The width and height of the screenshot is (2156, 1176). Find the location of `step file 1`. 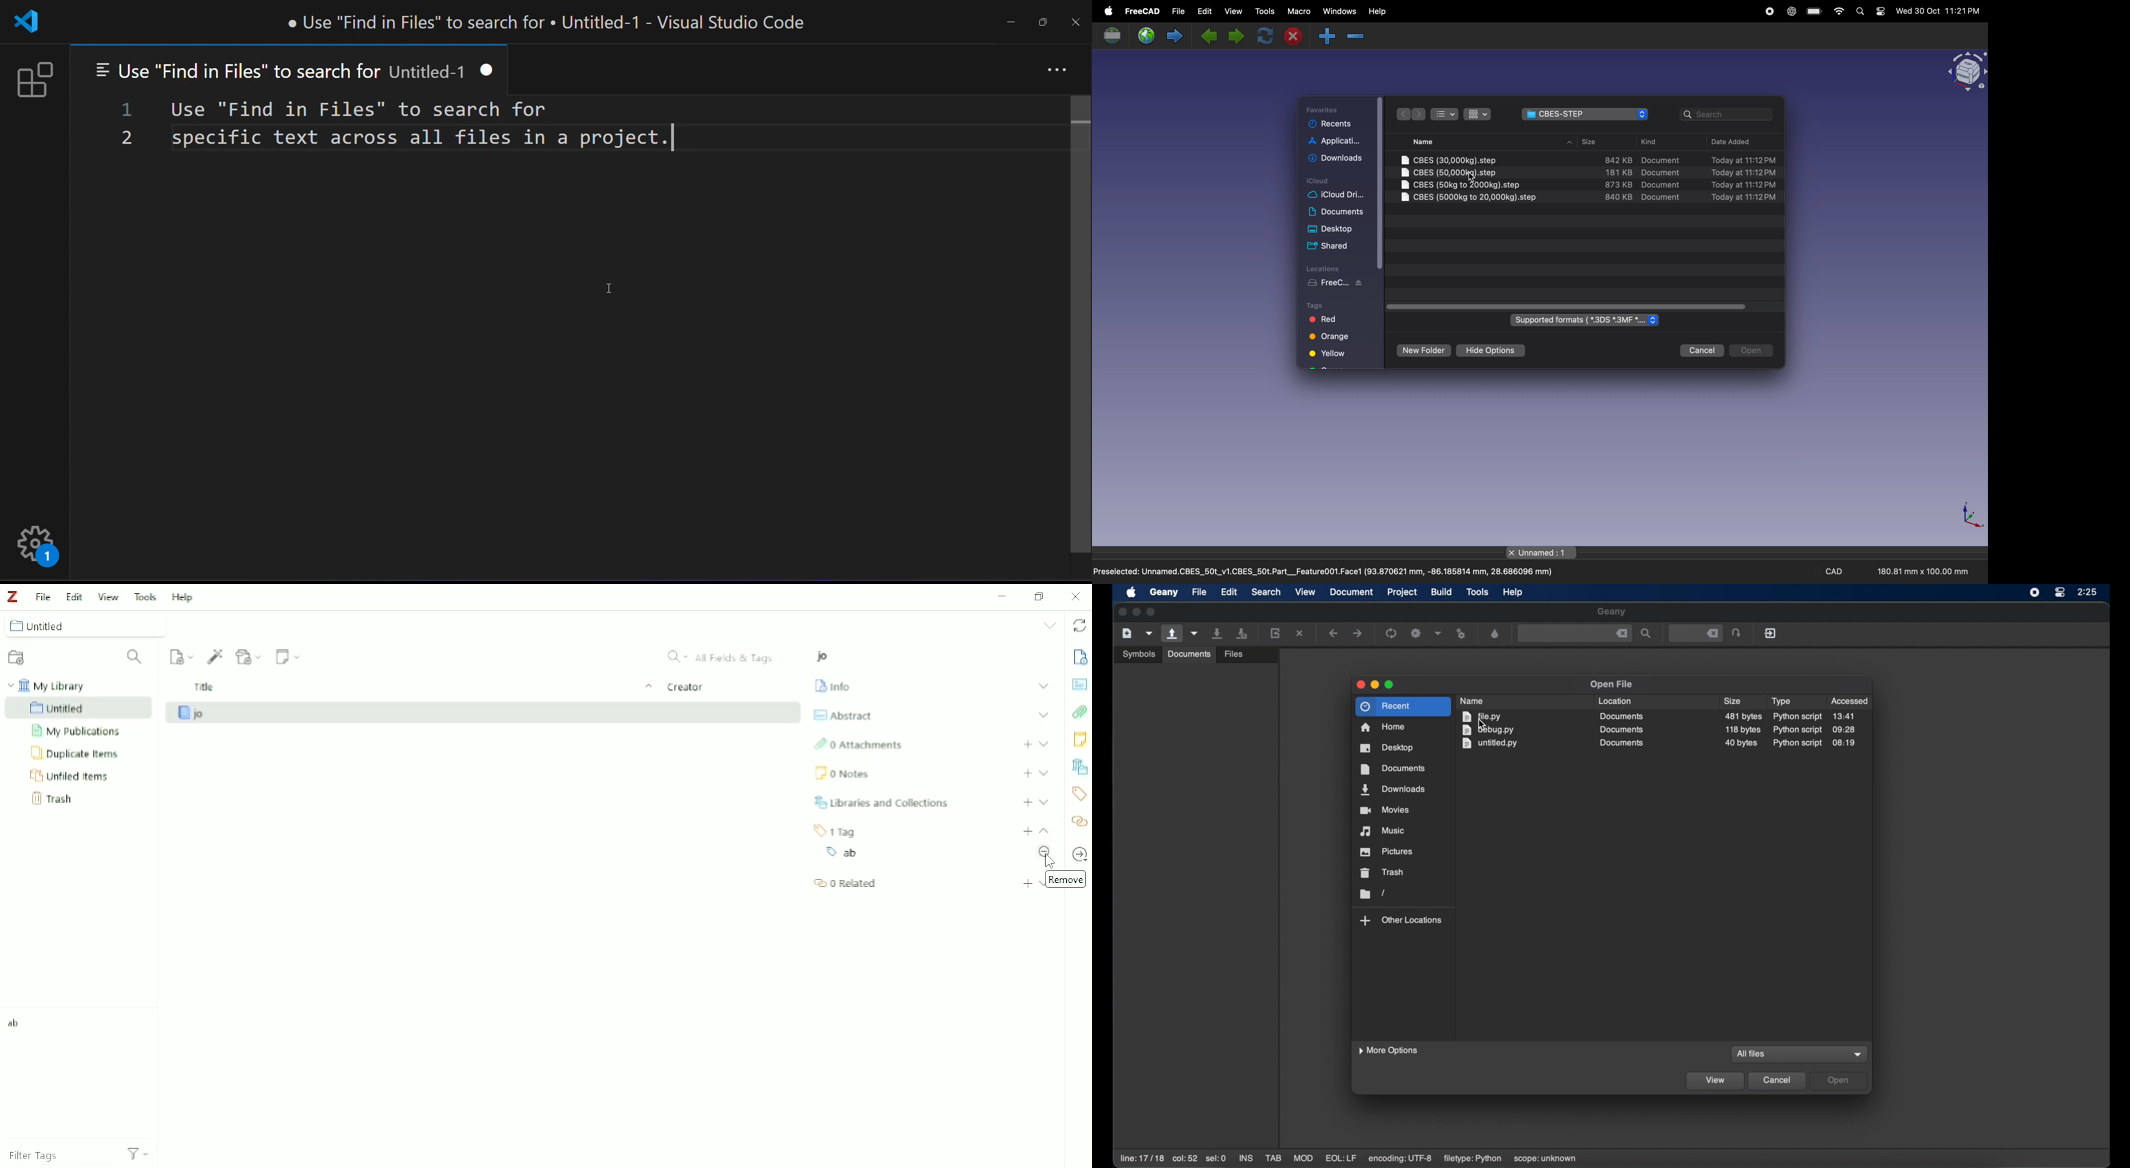

step file 1 is located at coordinates (1586, 161).